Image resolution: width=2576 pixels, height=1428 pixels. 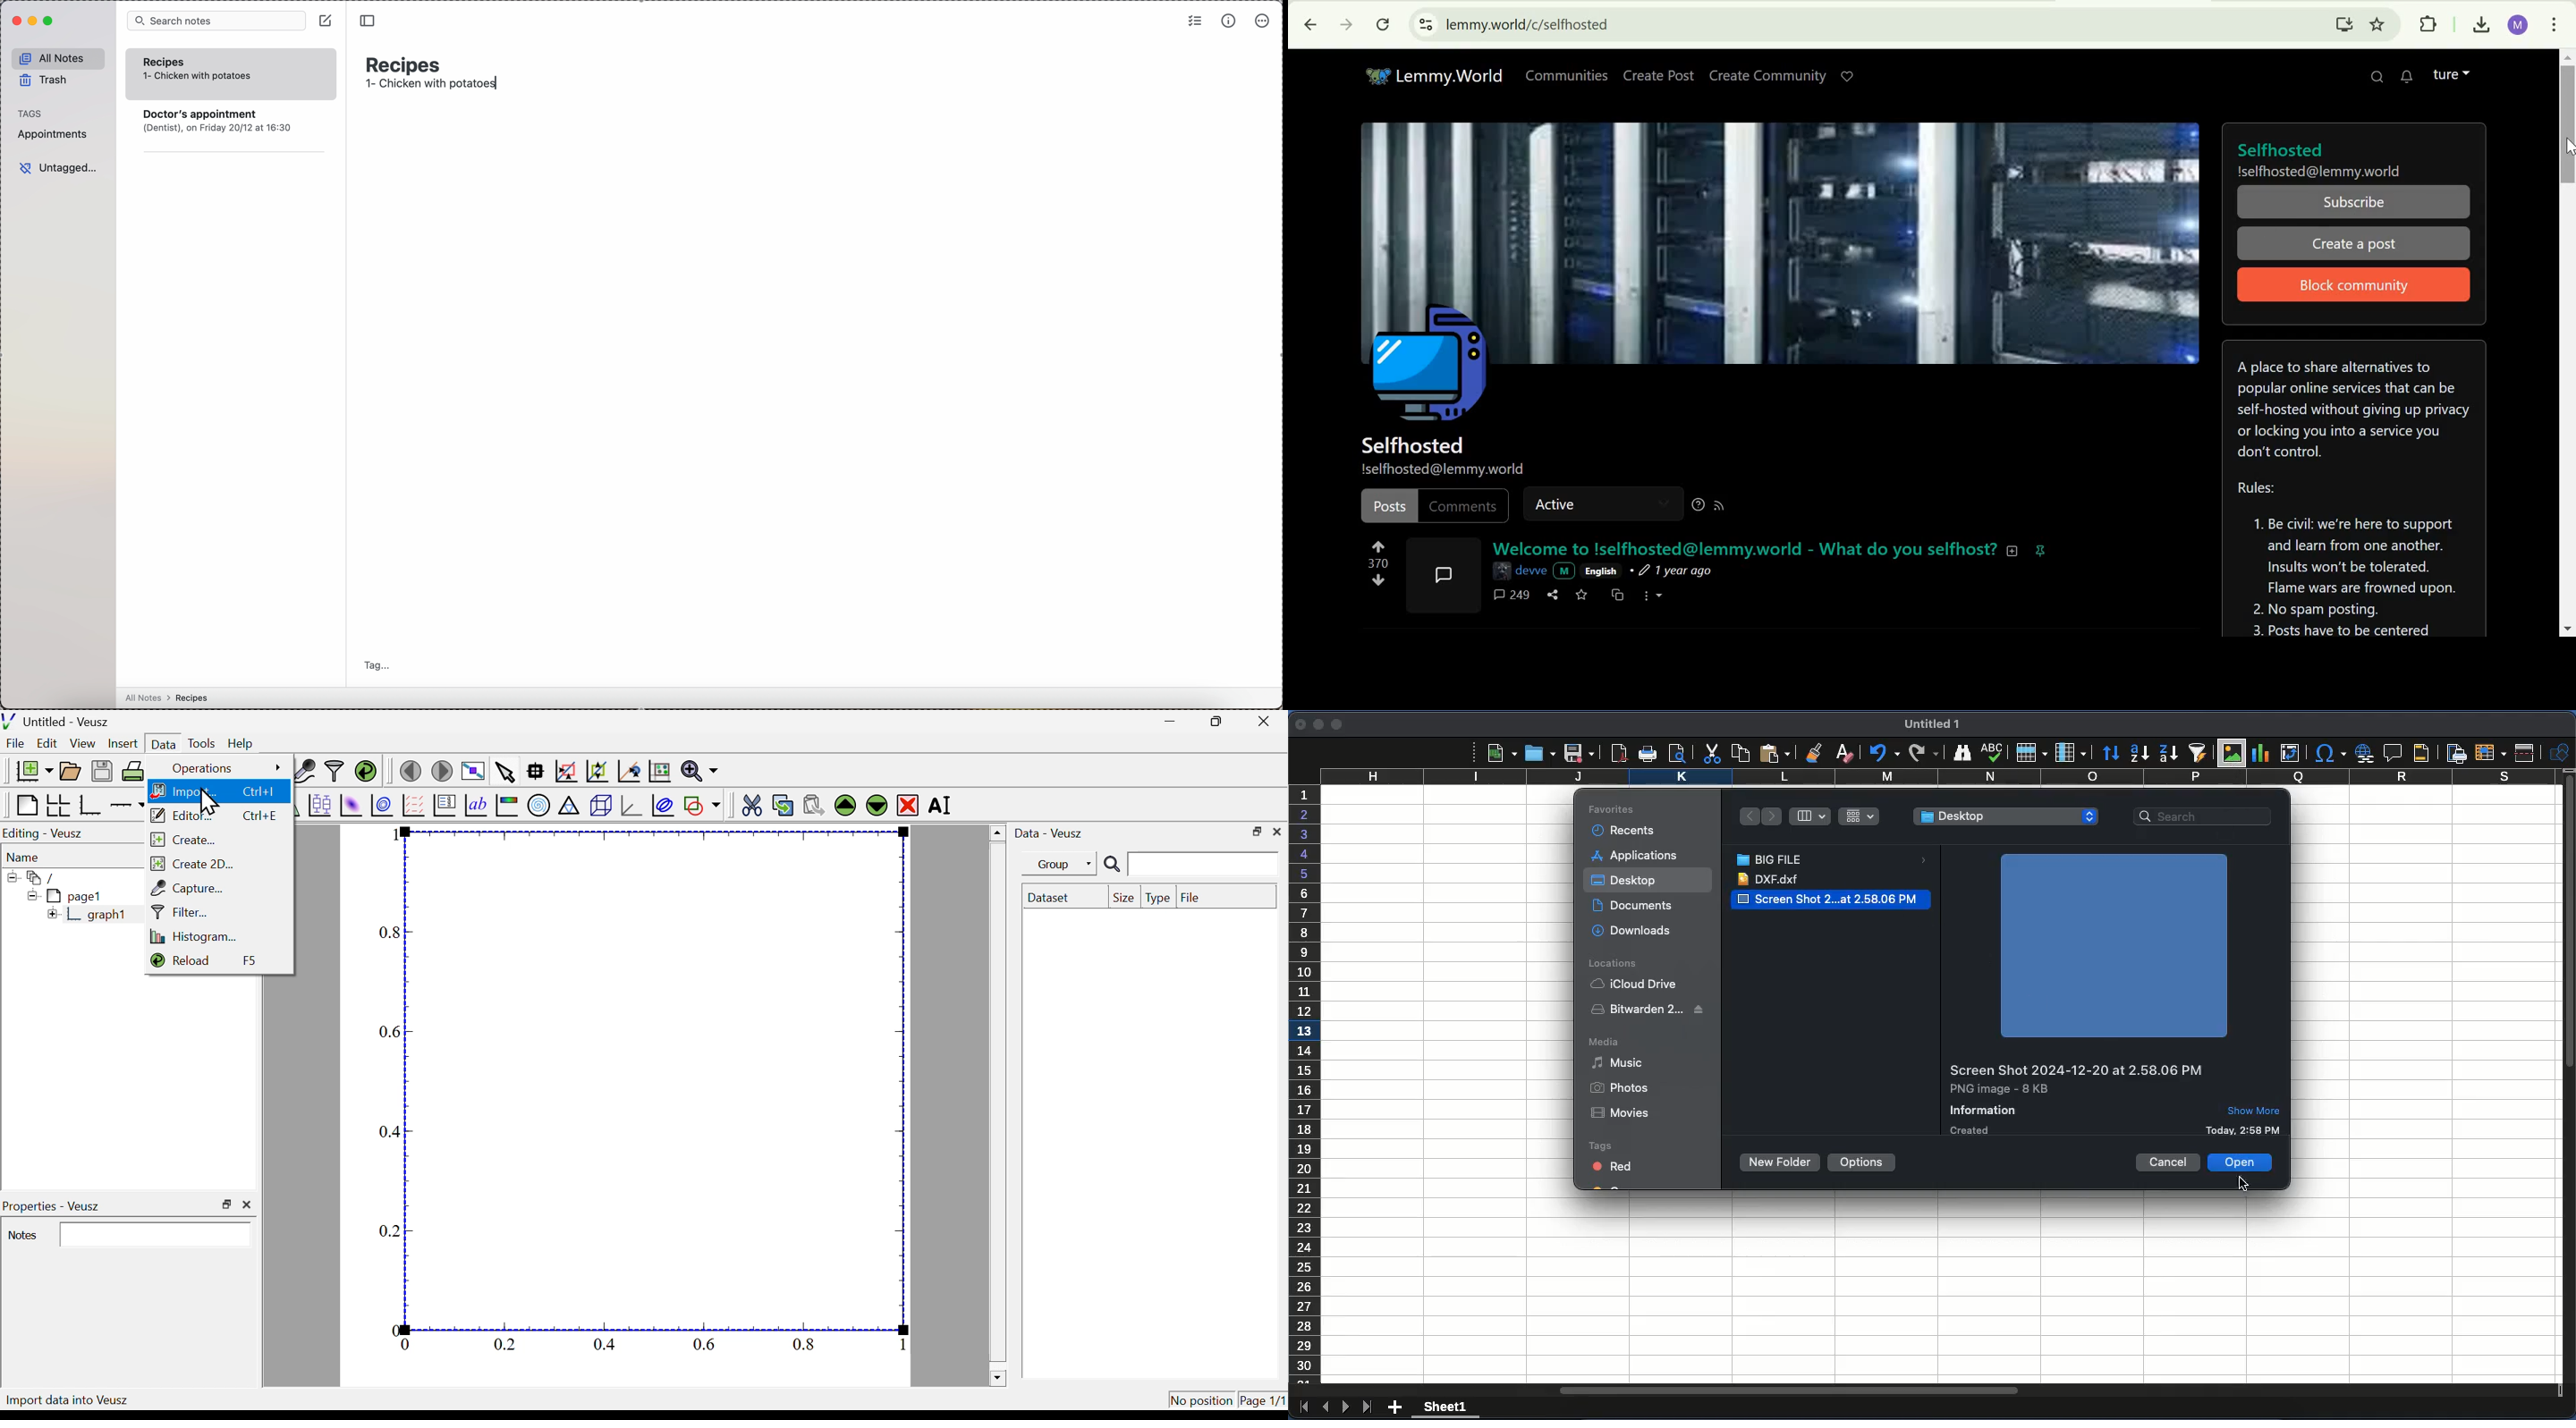 What do you see at coordinates (2080, 1097) in the screenshot?
I see `details` at bounding box center [2080, 1097].